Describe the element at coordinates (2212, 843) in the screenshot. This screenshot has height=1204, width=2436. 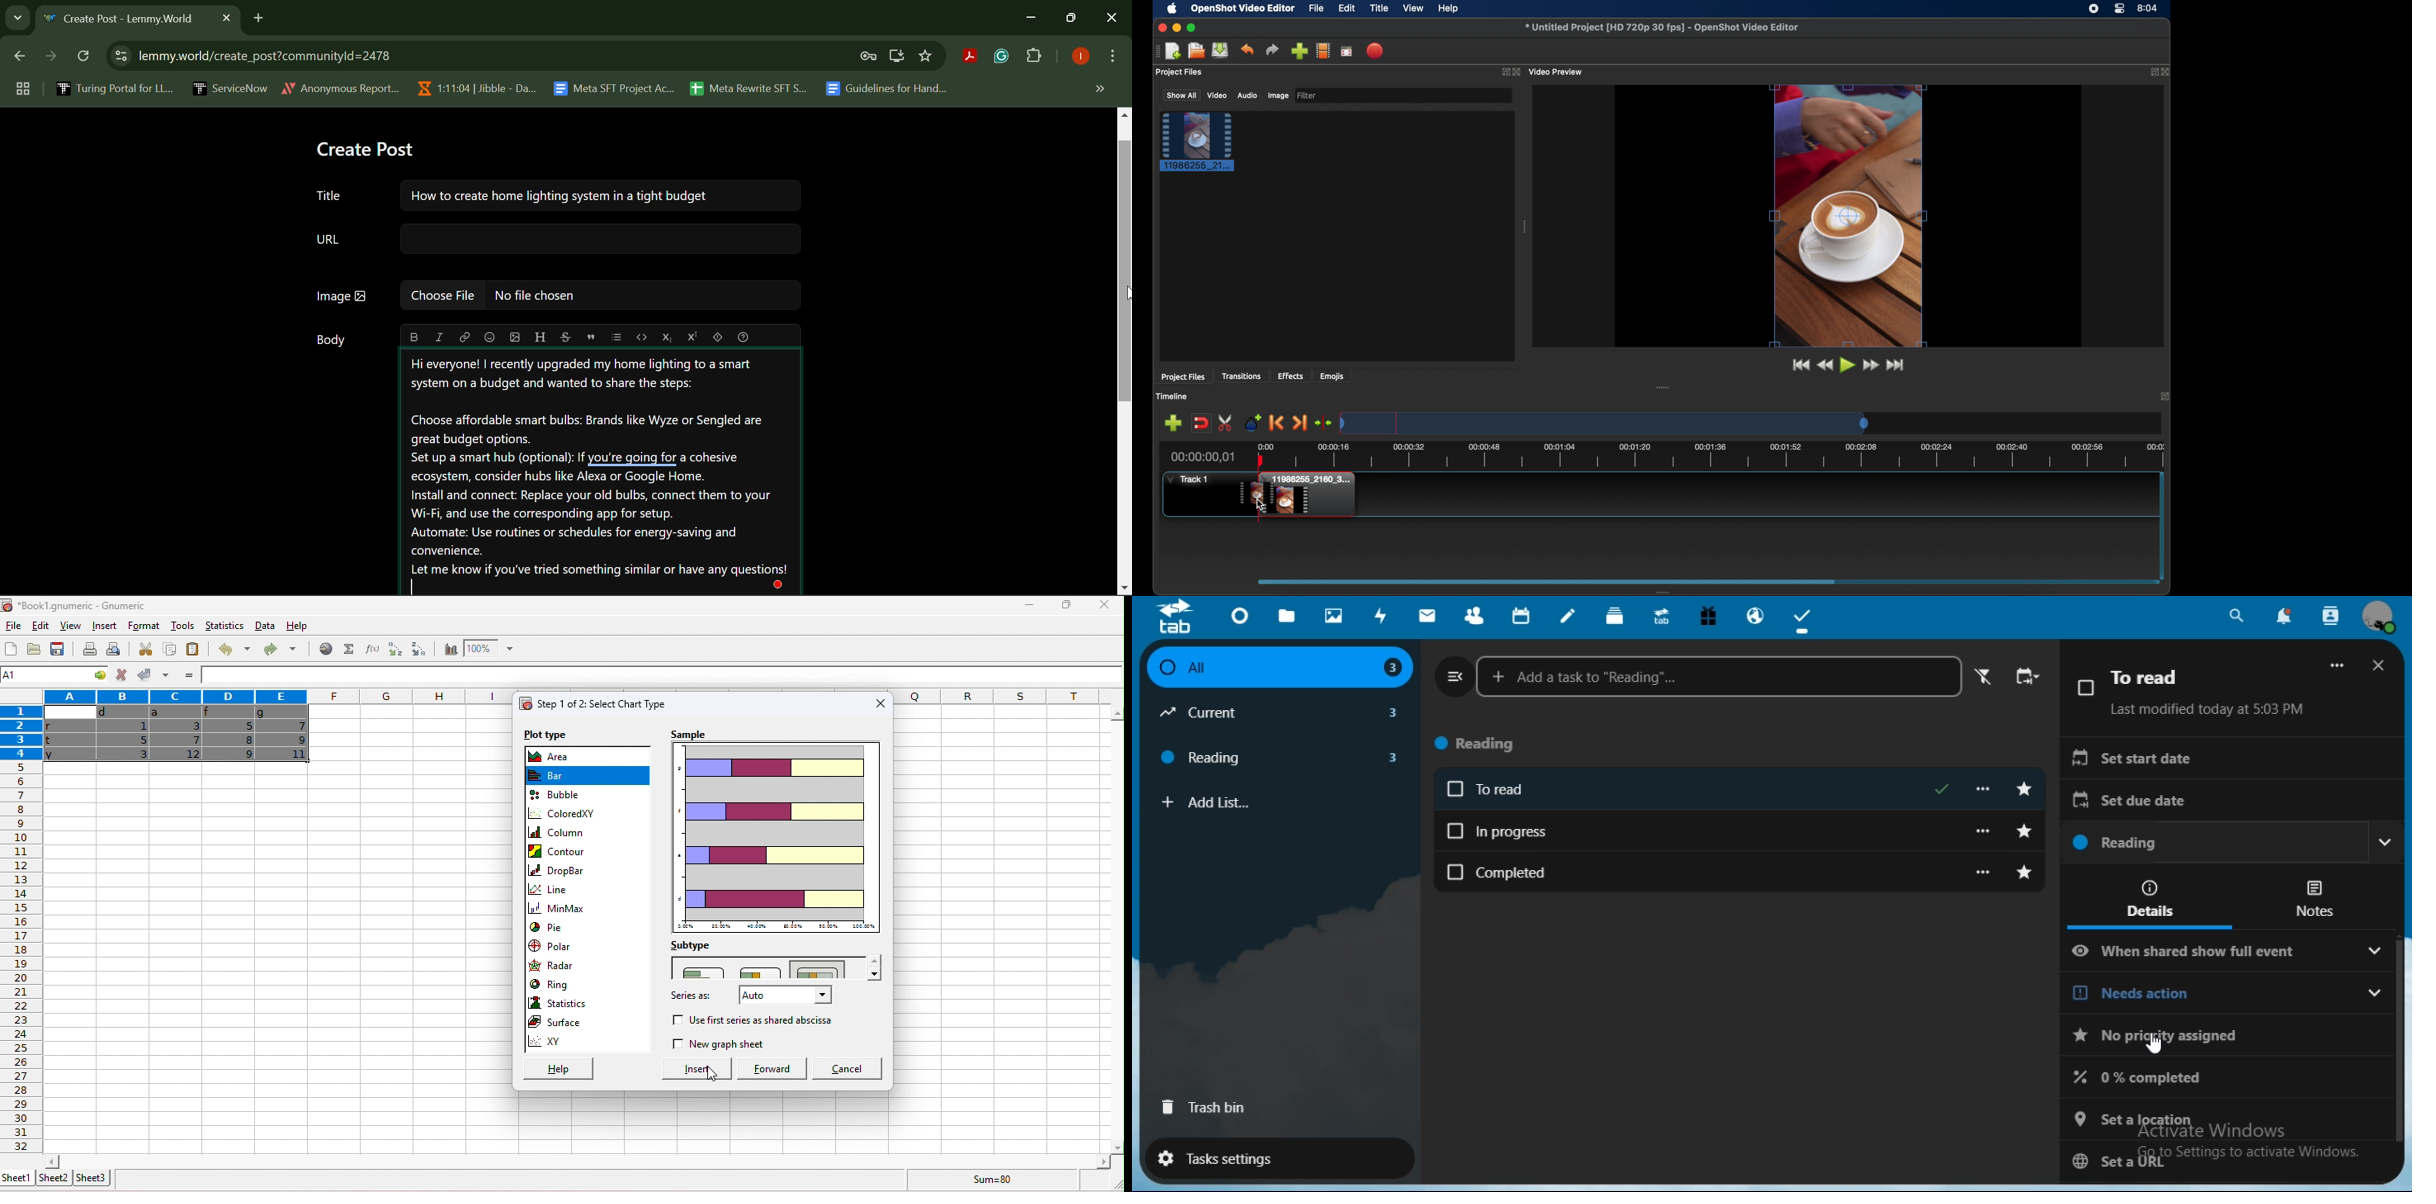
I see `reading` at that location.